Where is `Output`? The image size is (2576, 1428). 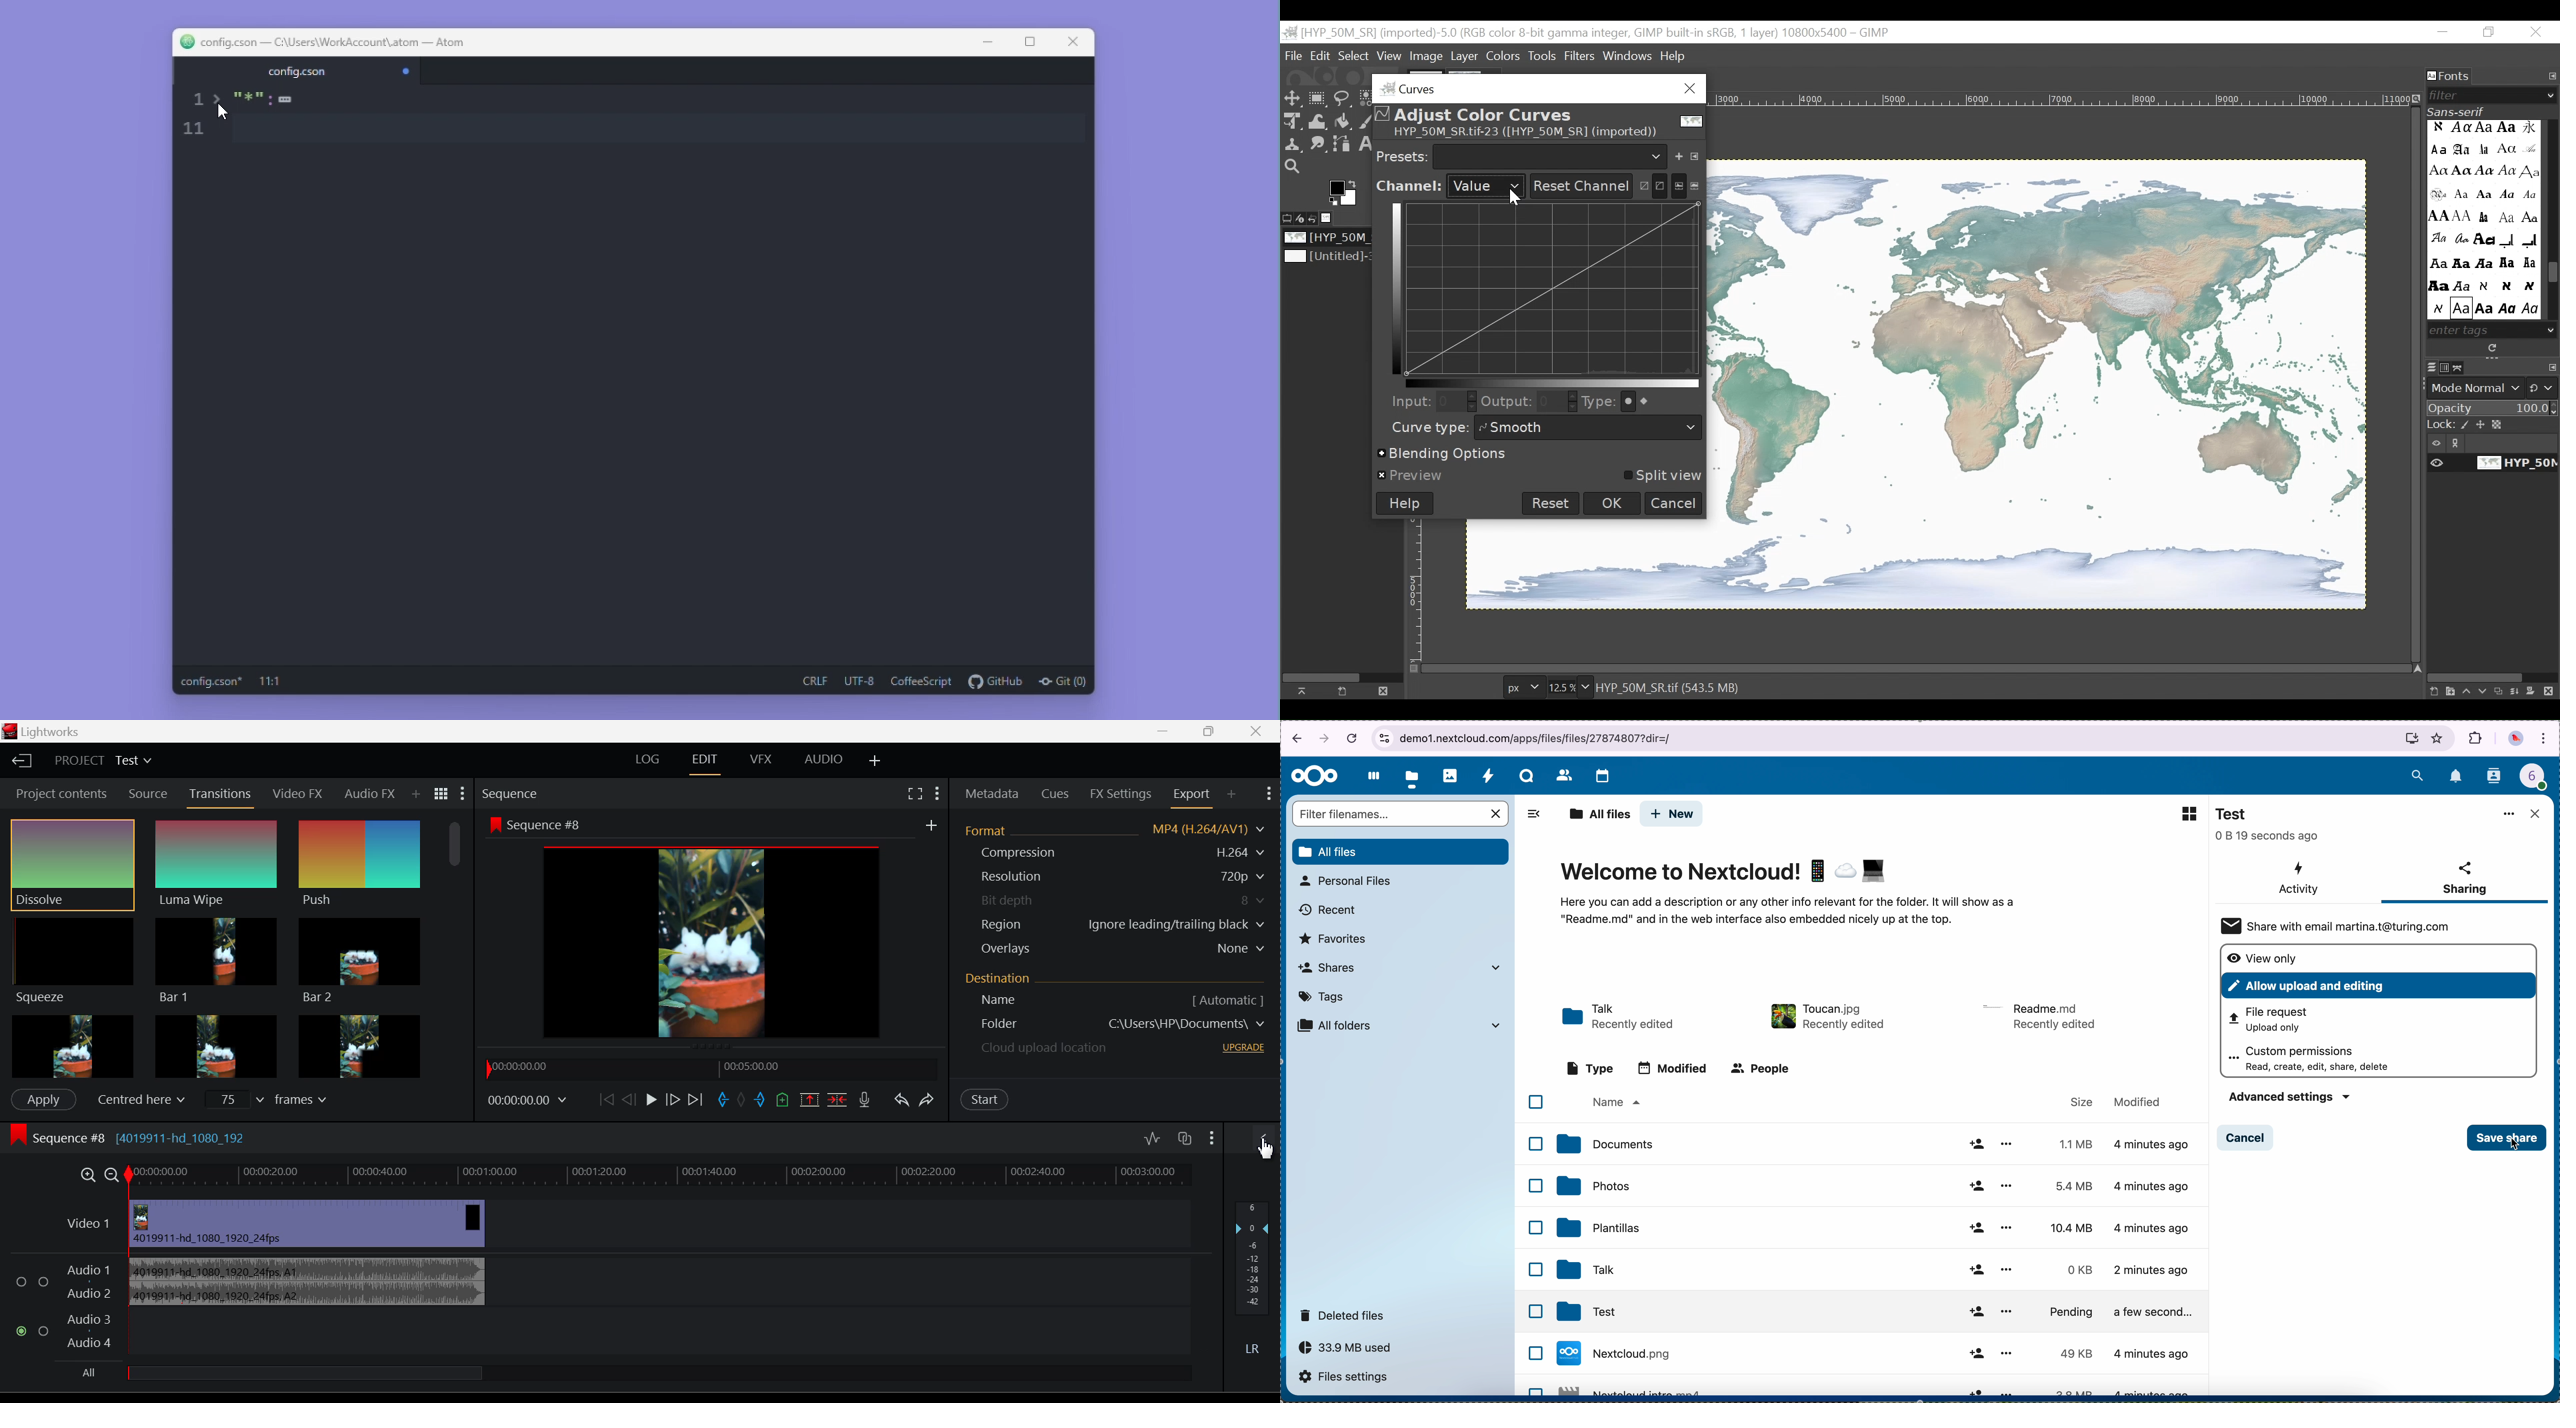
Output is located at coordinates (1507, 403).